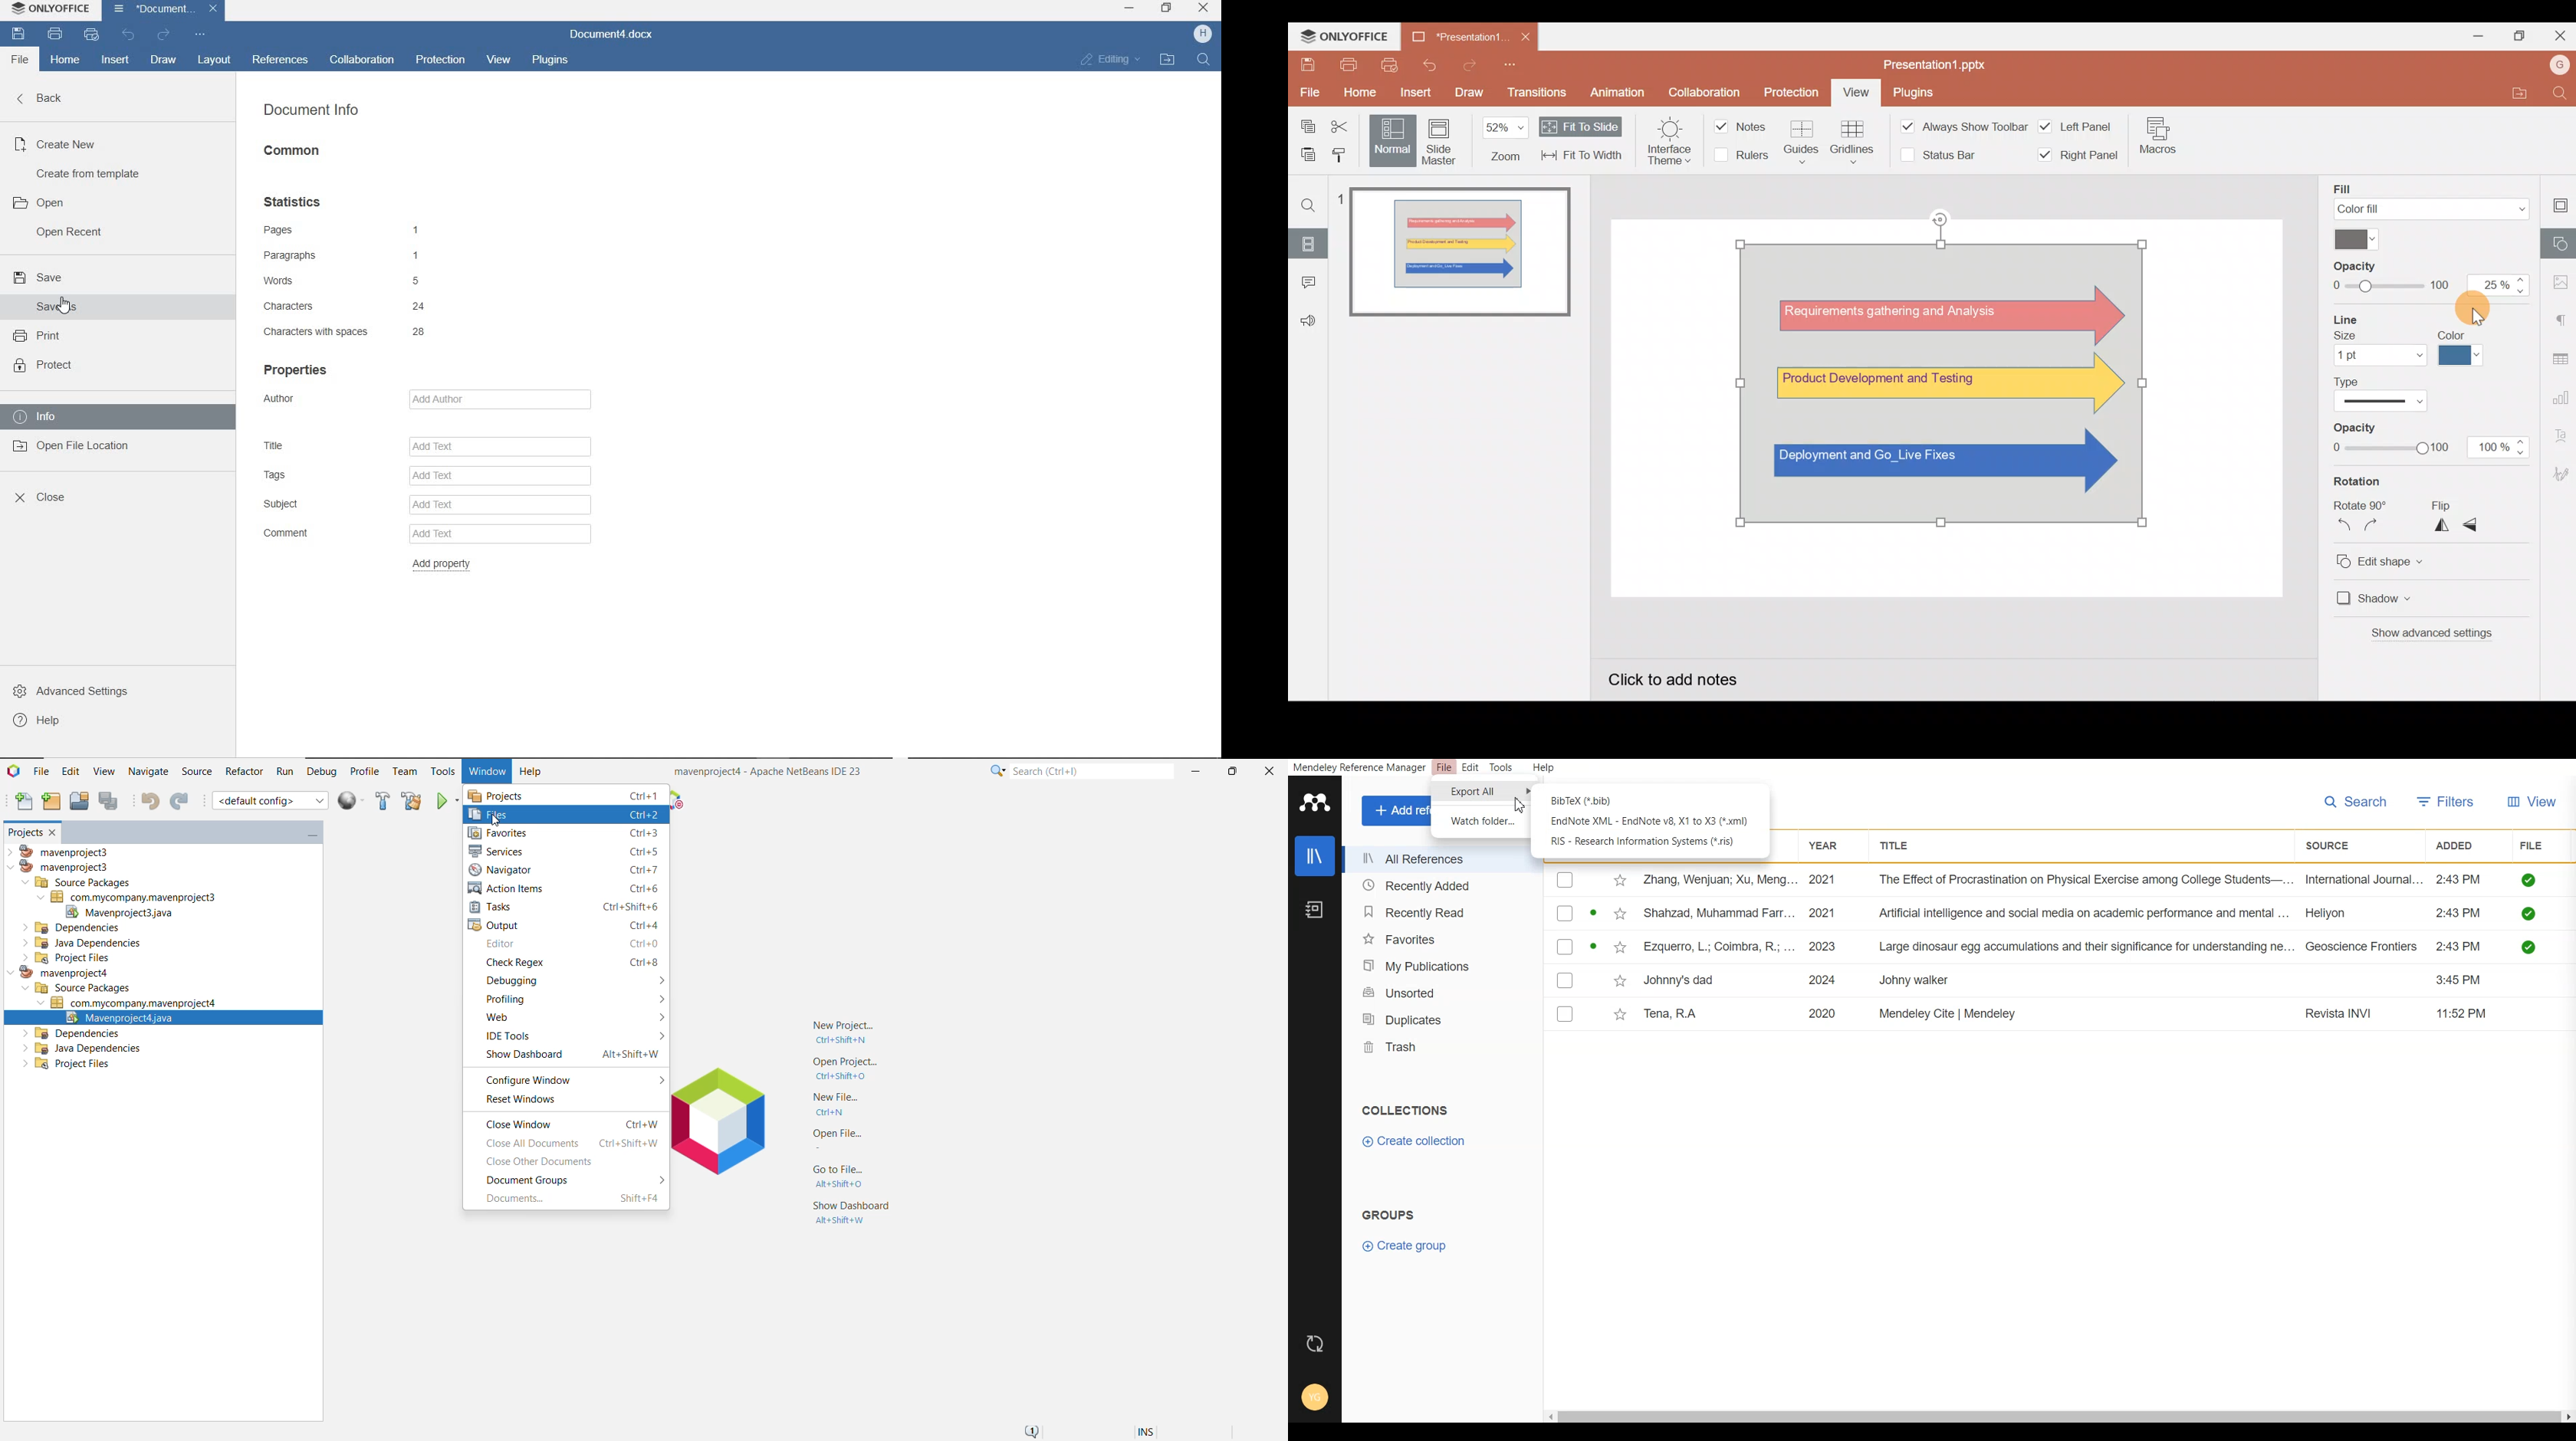 This screenshot has height=1456, width=2576. What do you see at coordinates (1469, 91) in the screenshot?
I see `Draw` at bounding box center [1469, 91].